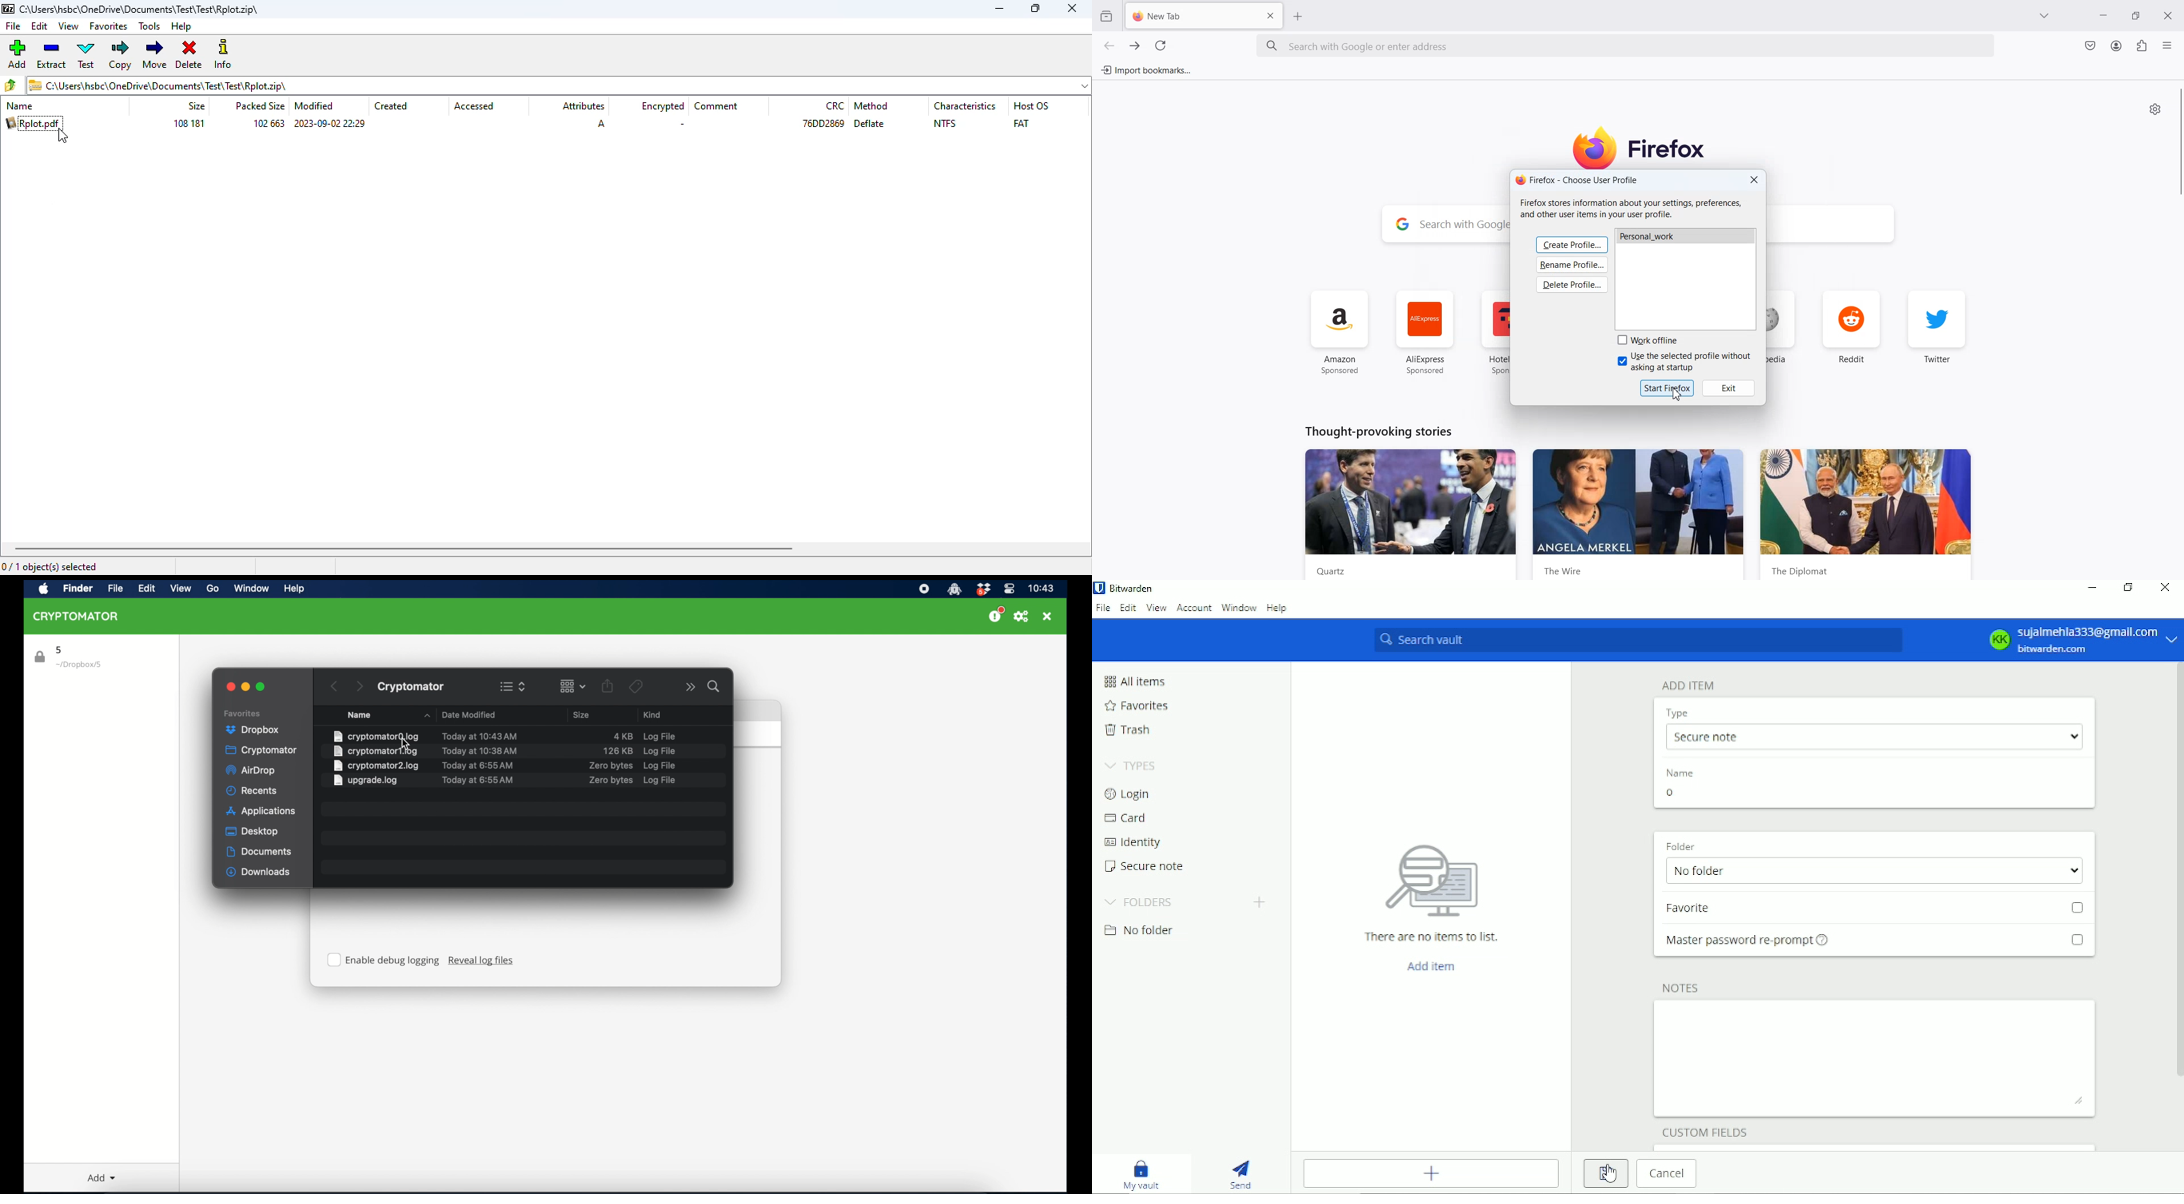 The height and width of the screenshot is (1204, 2184). Describe the element at coordinates (1141, 1173) in the screenshot. I see `My vault` at that location.